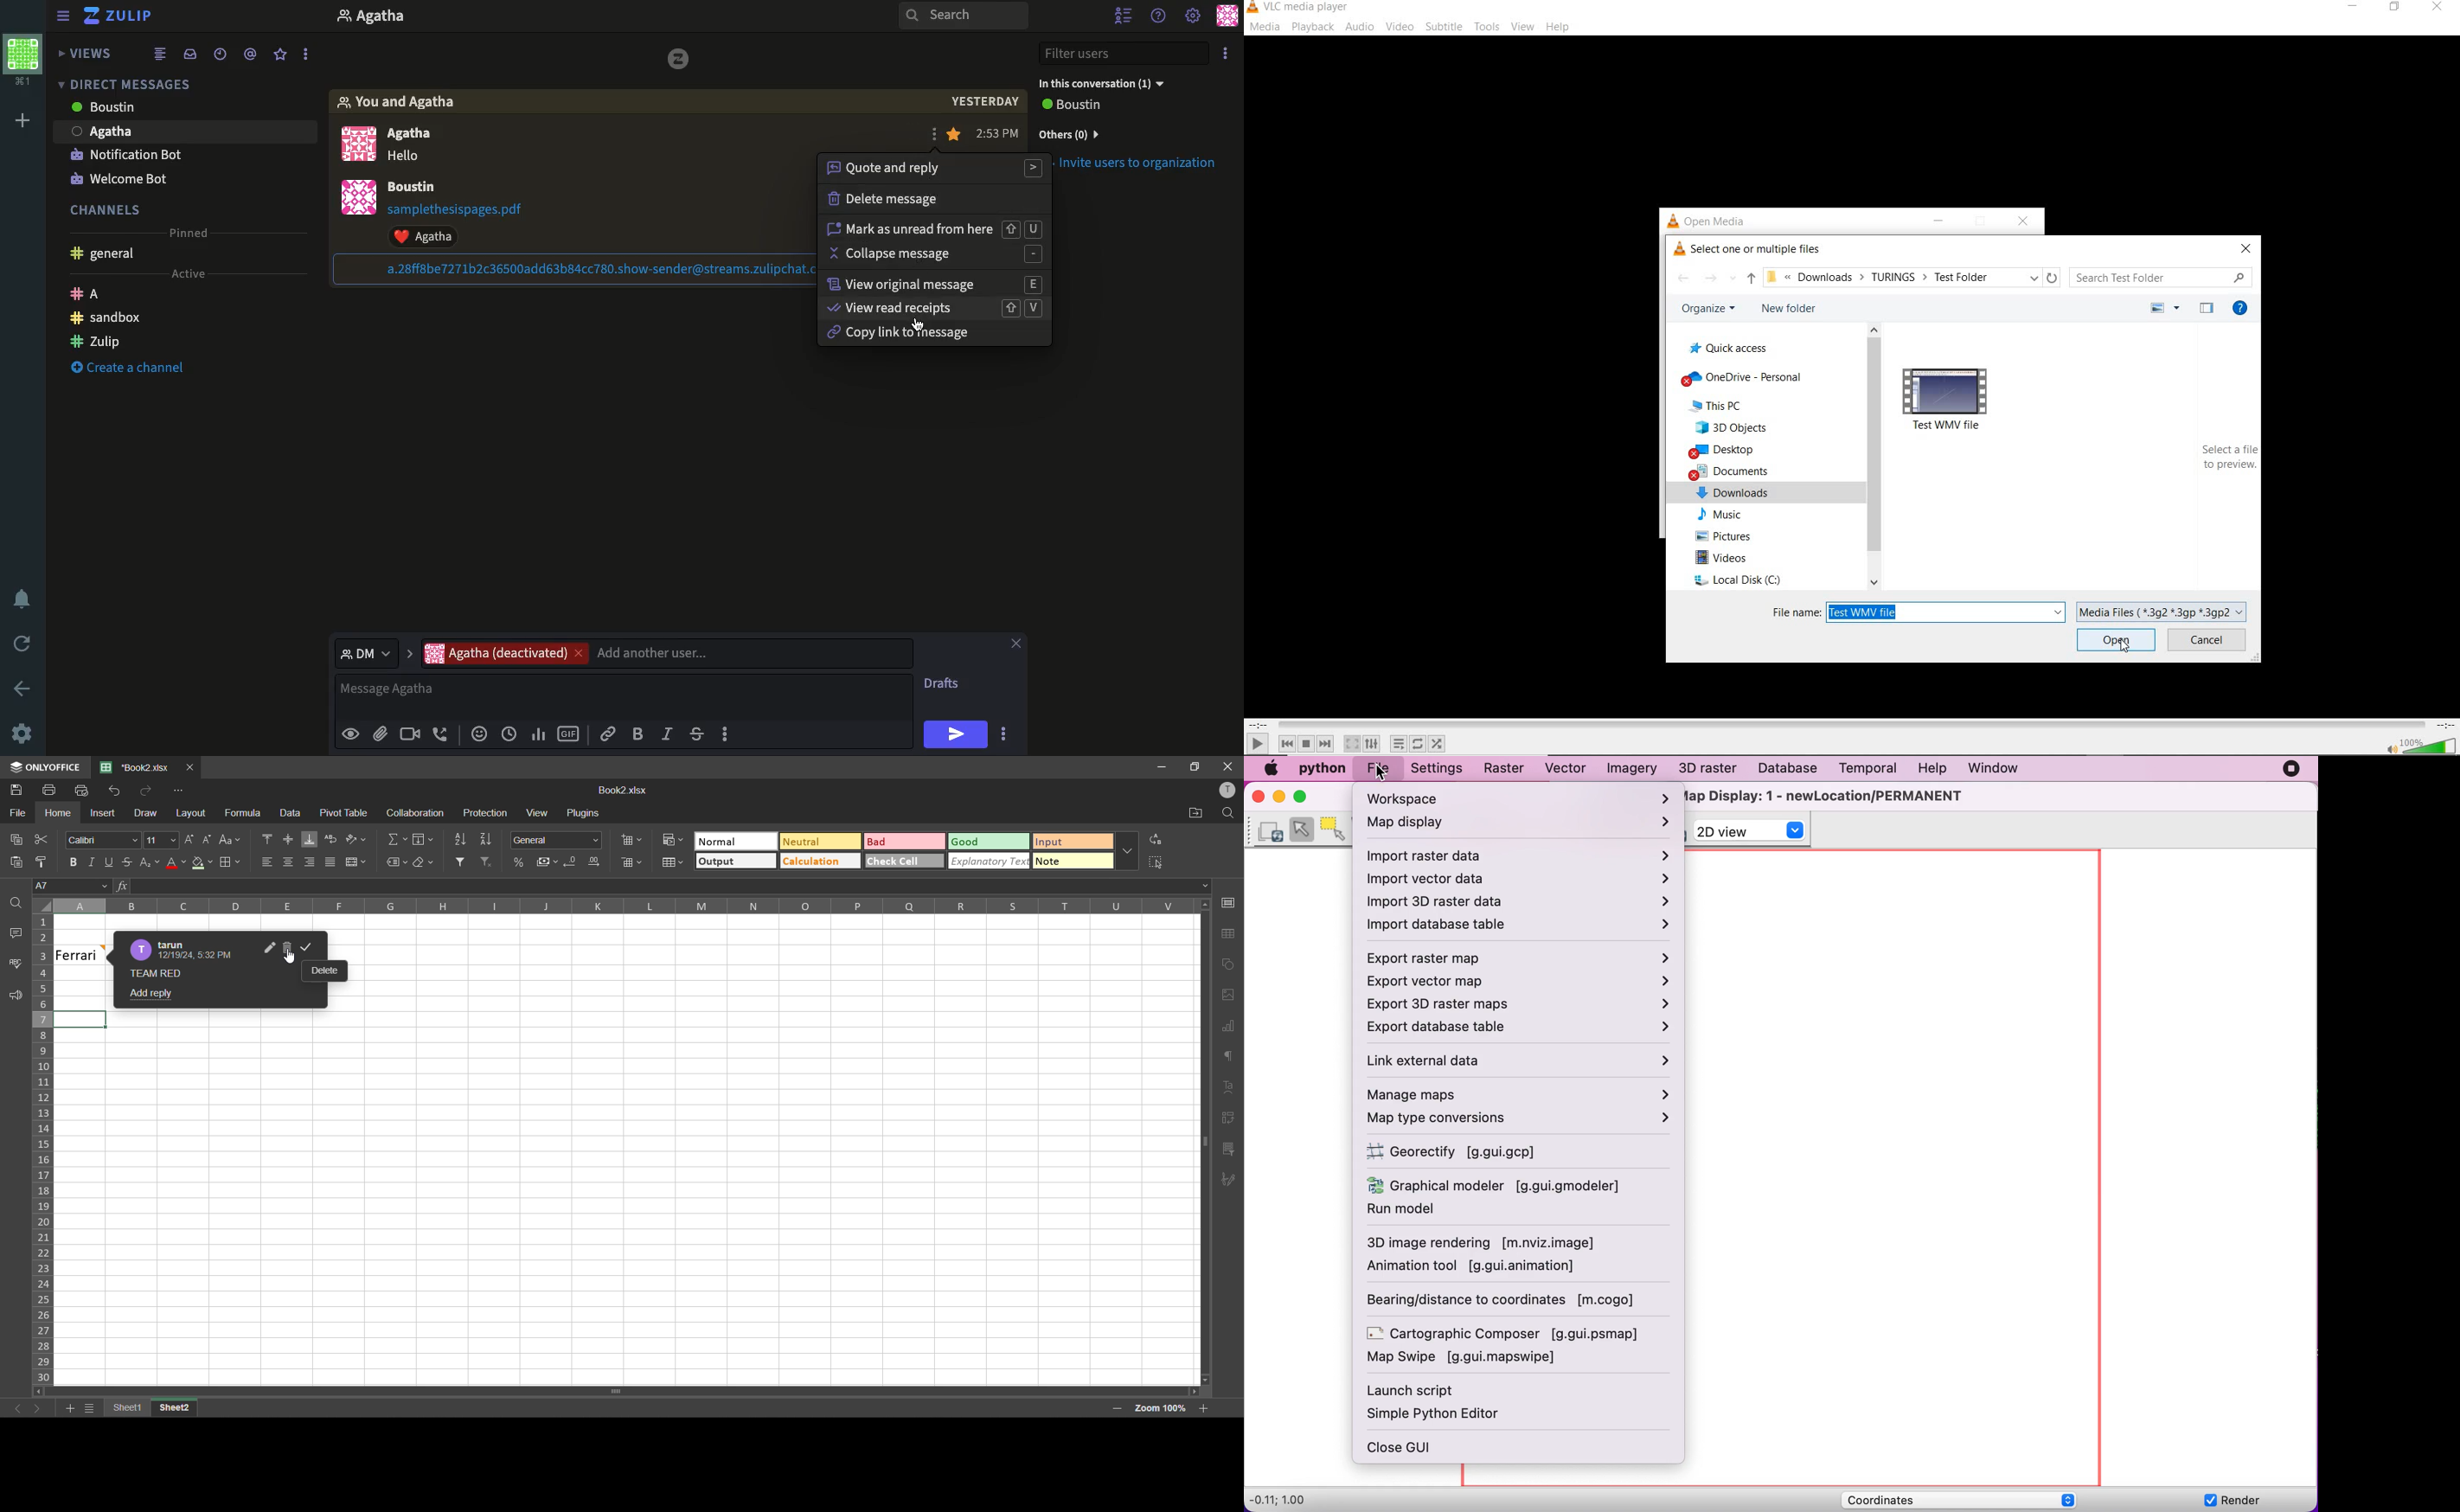  Describe the element at coordinates (23, 63) in the screenshot. I see `Profile` at that location.